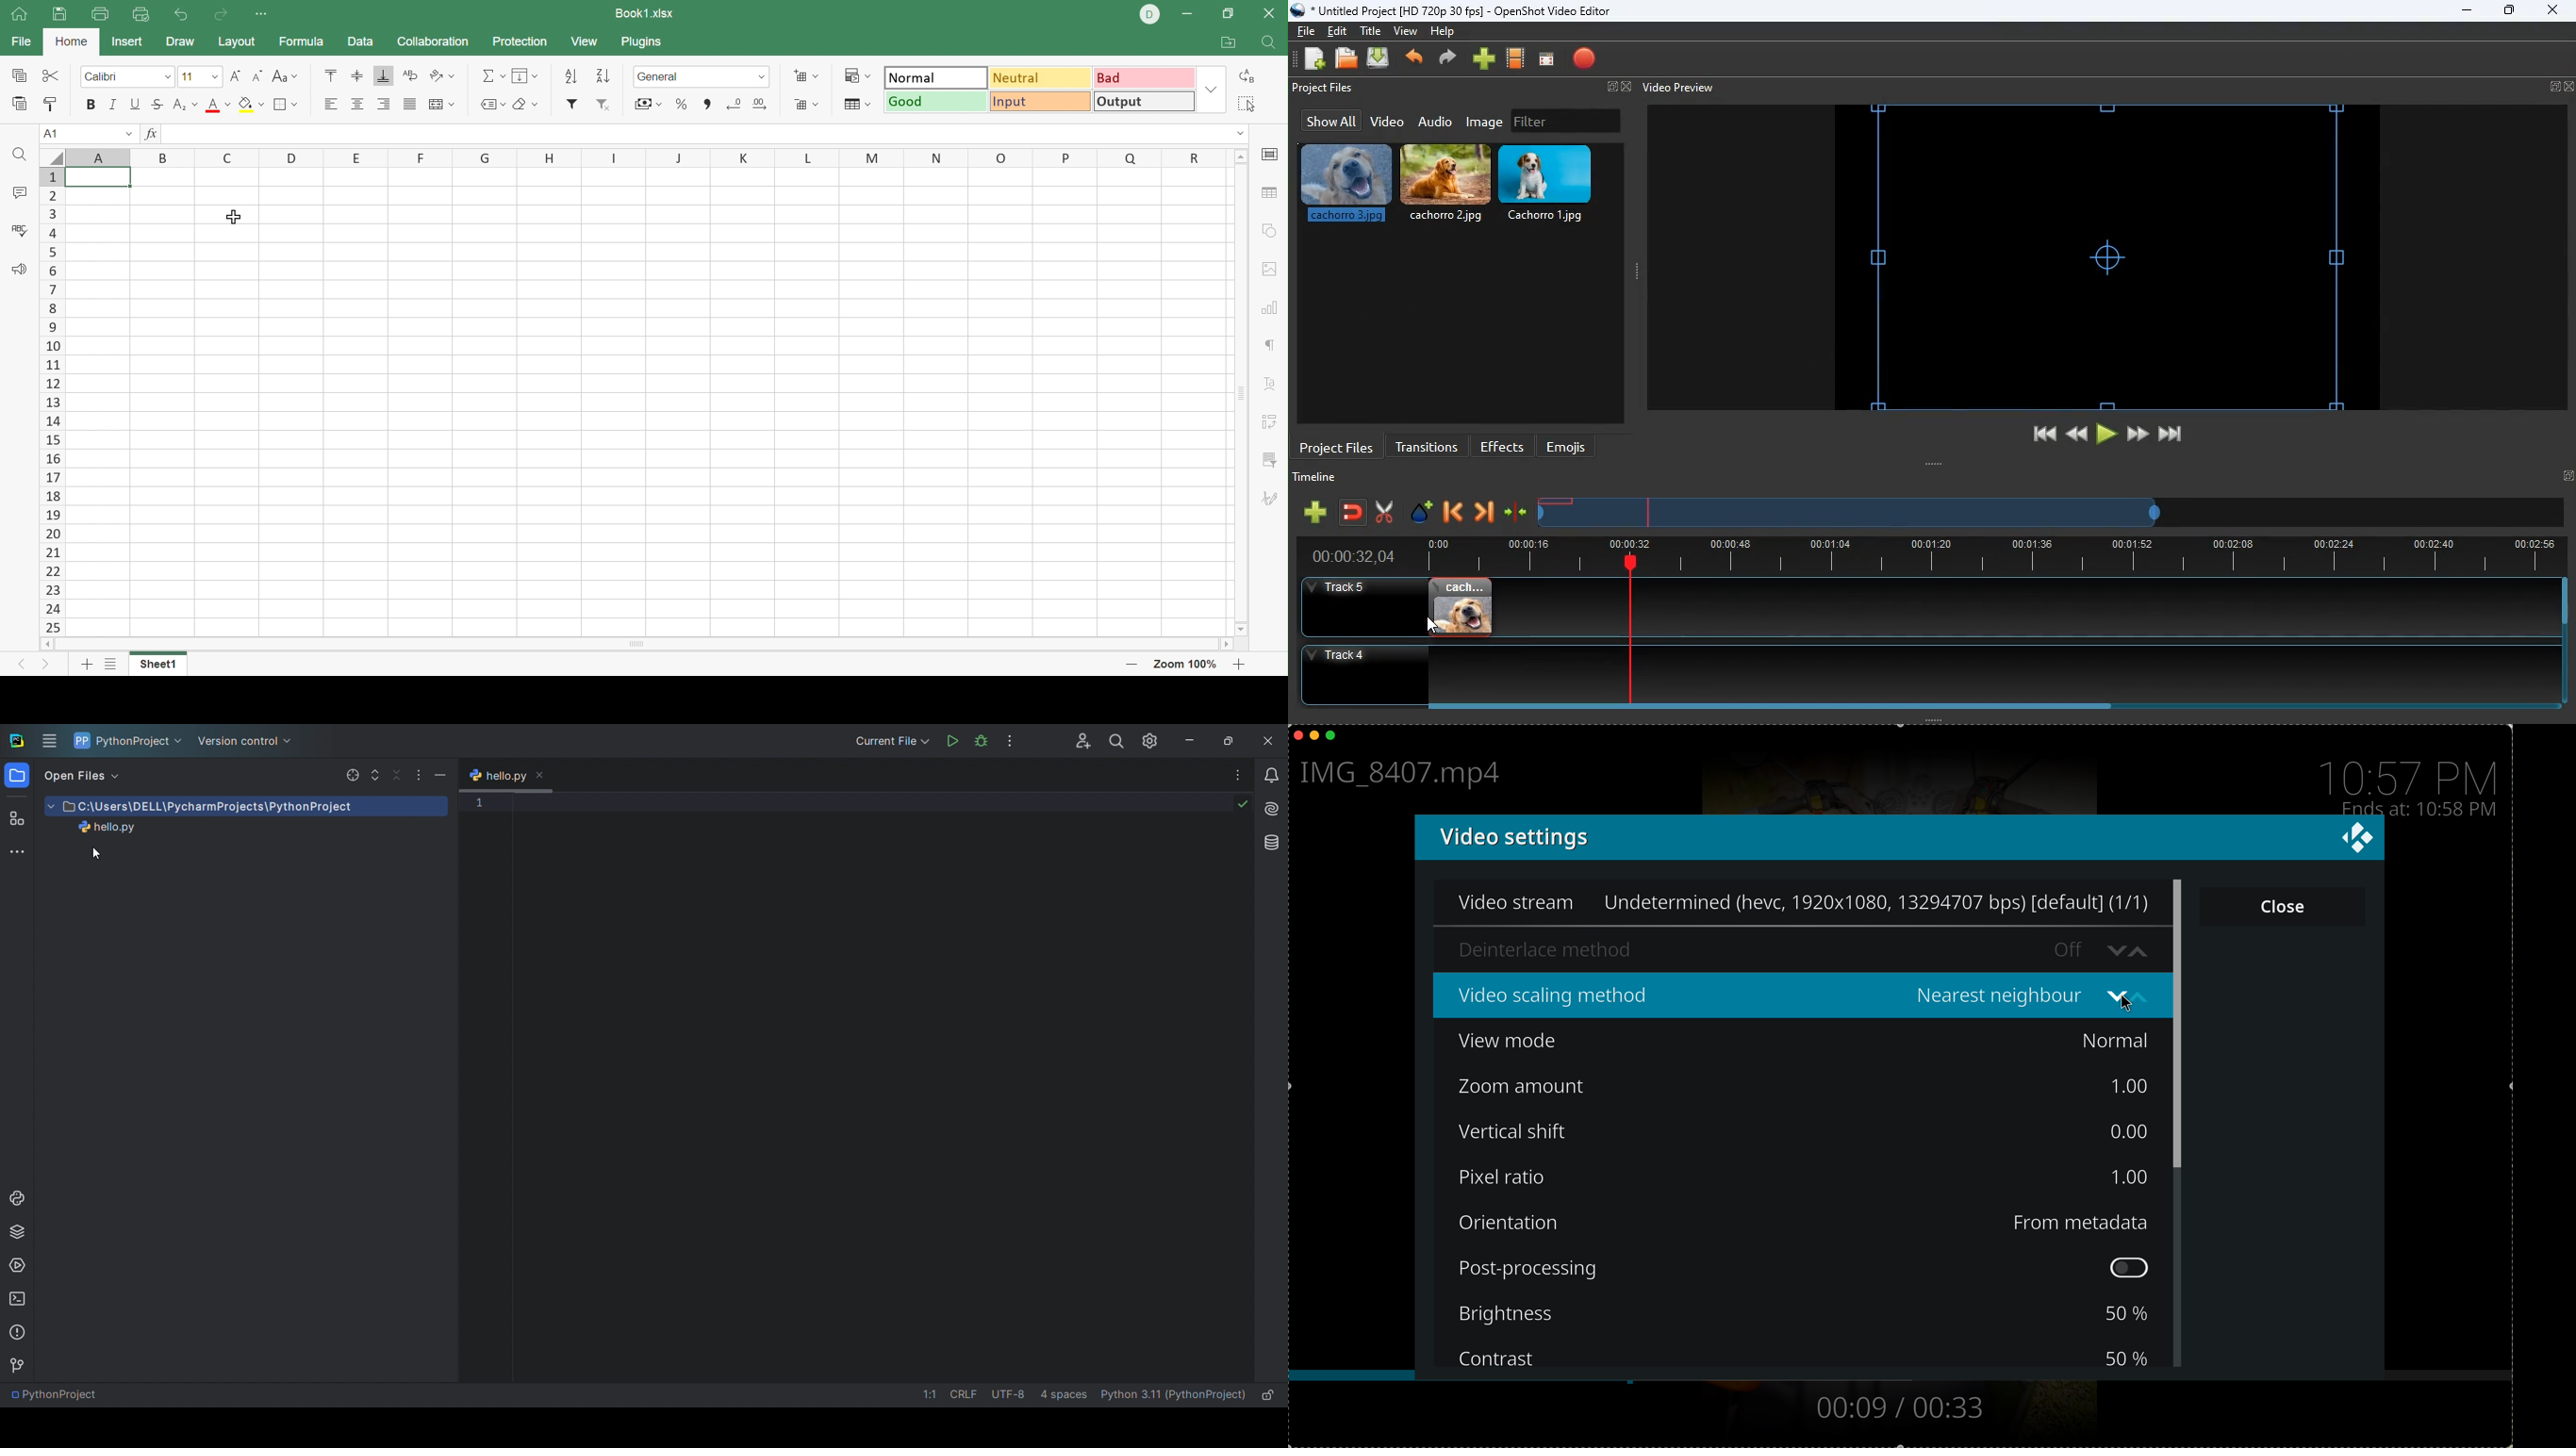 The width and height of the screenshot is (2576, 1456). Describe the element at coordinates (1244, 75) in the screenshot. I see `Replace` at that location.